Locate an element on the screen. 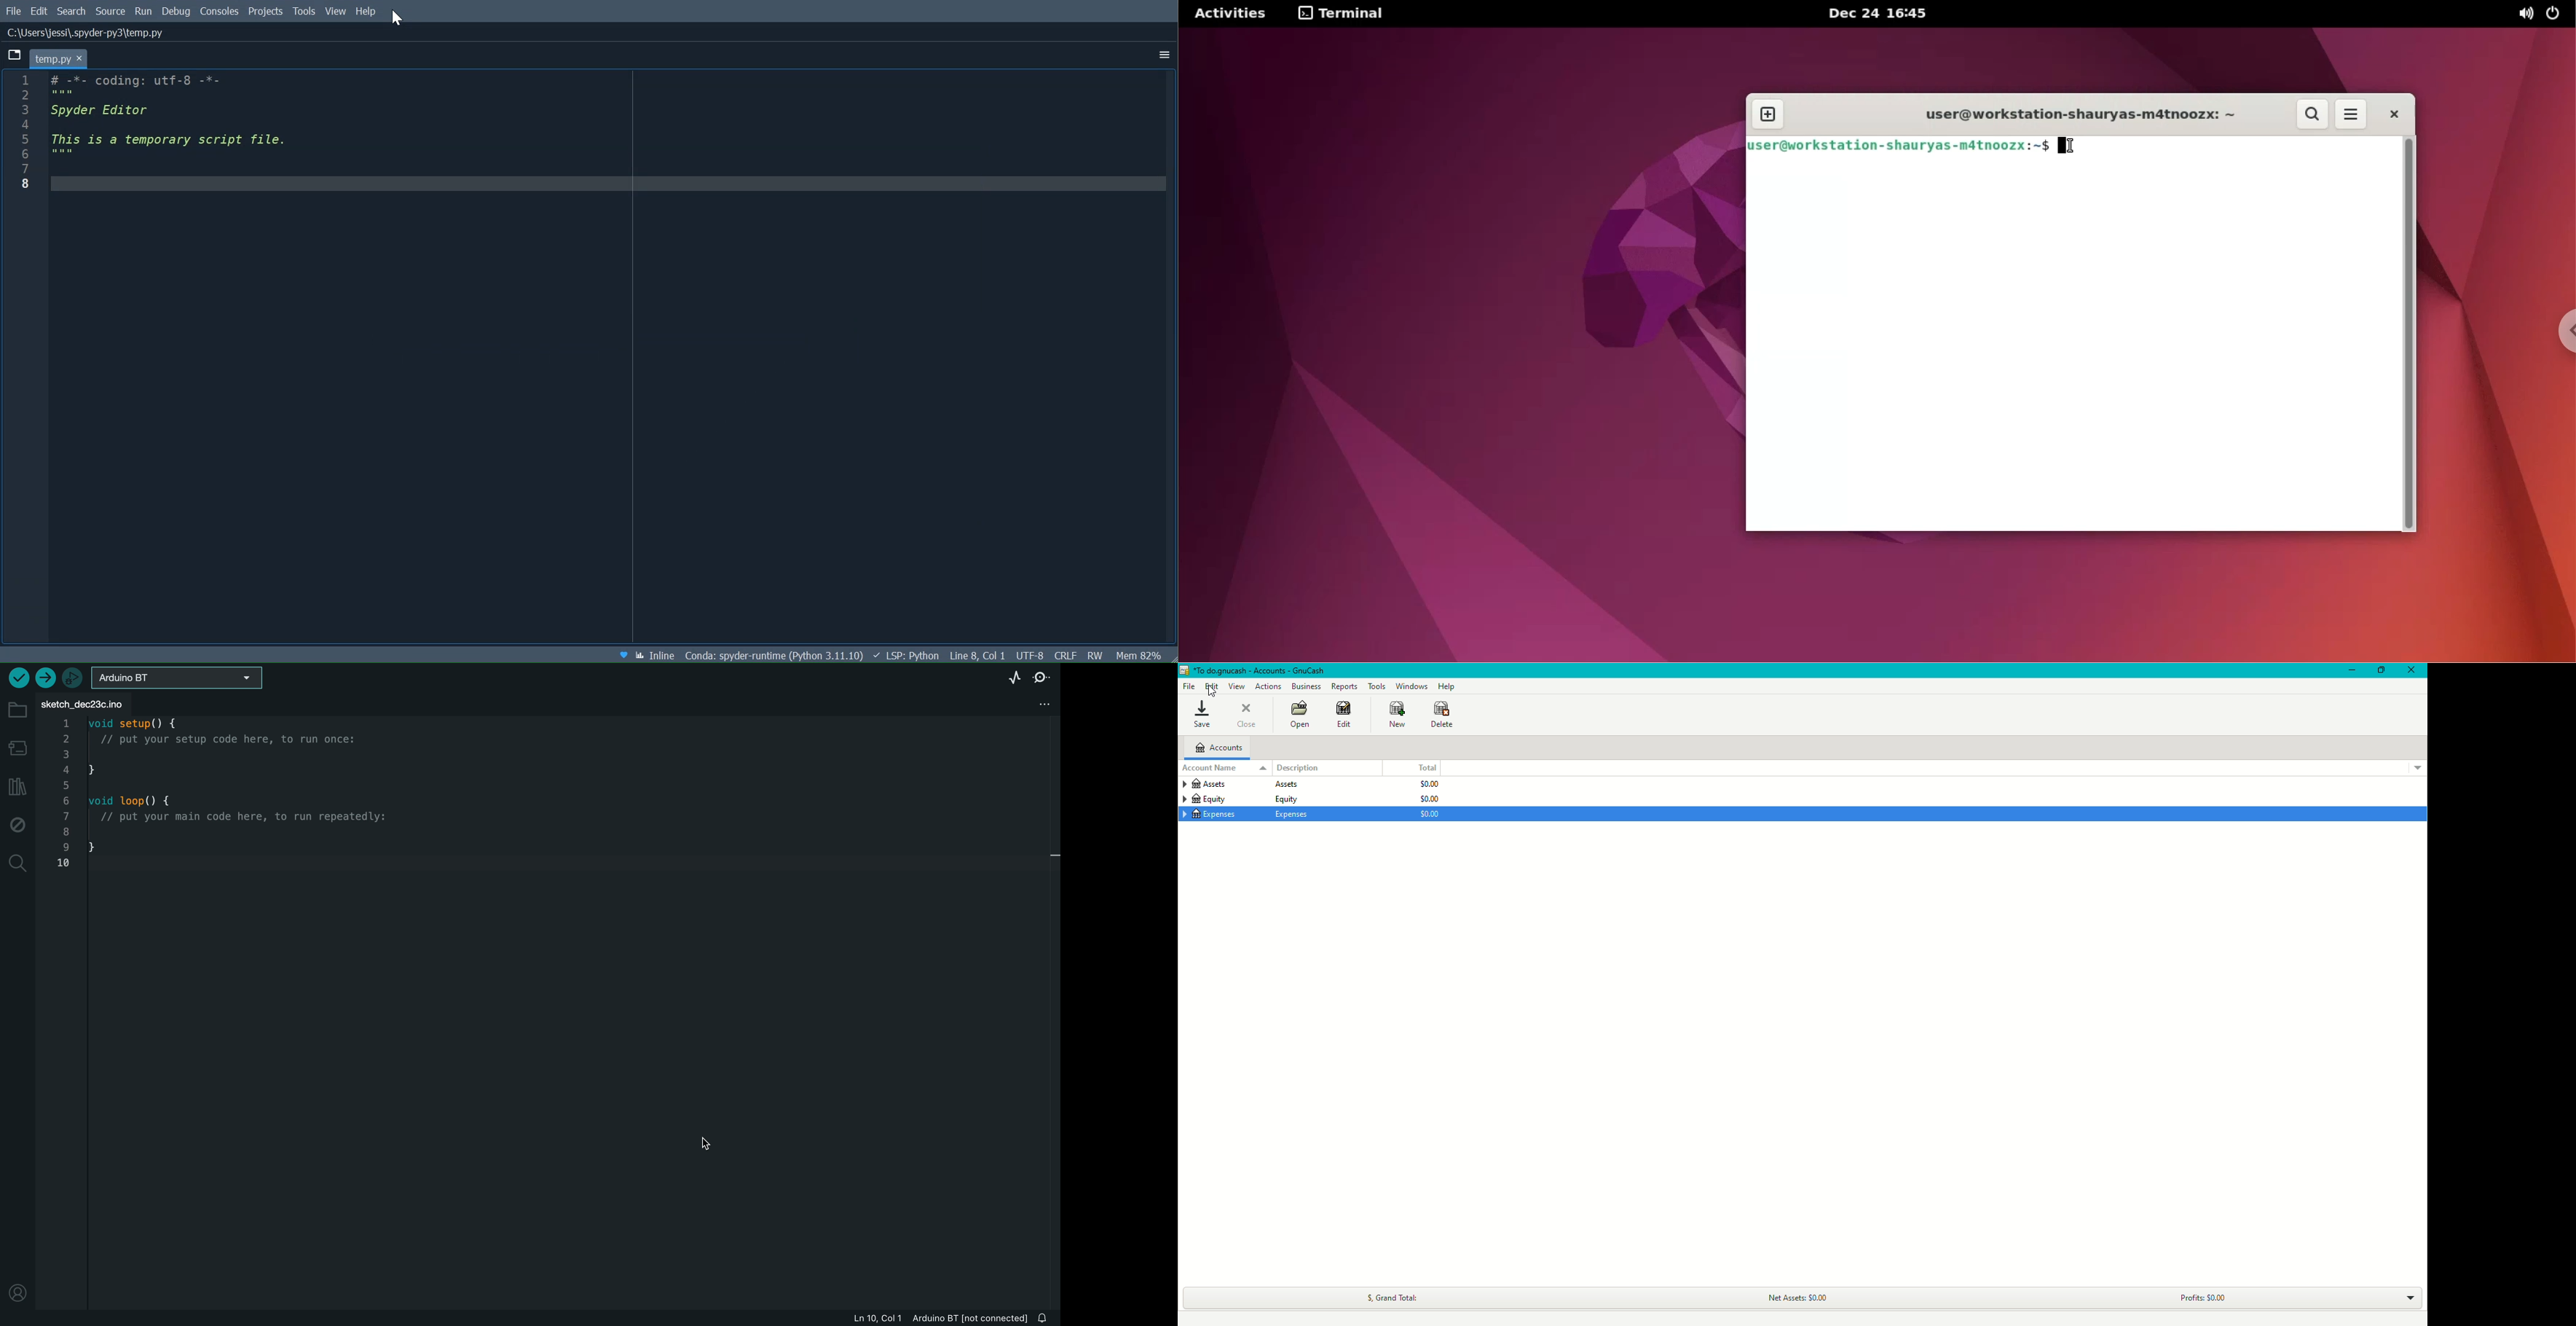 This screenshot has width=2576, height=1344. Tools is located at coordinates (304, 12).